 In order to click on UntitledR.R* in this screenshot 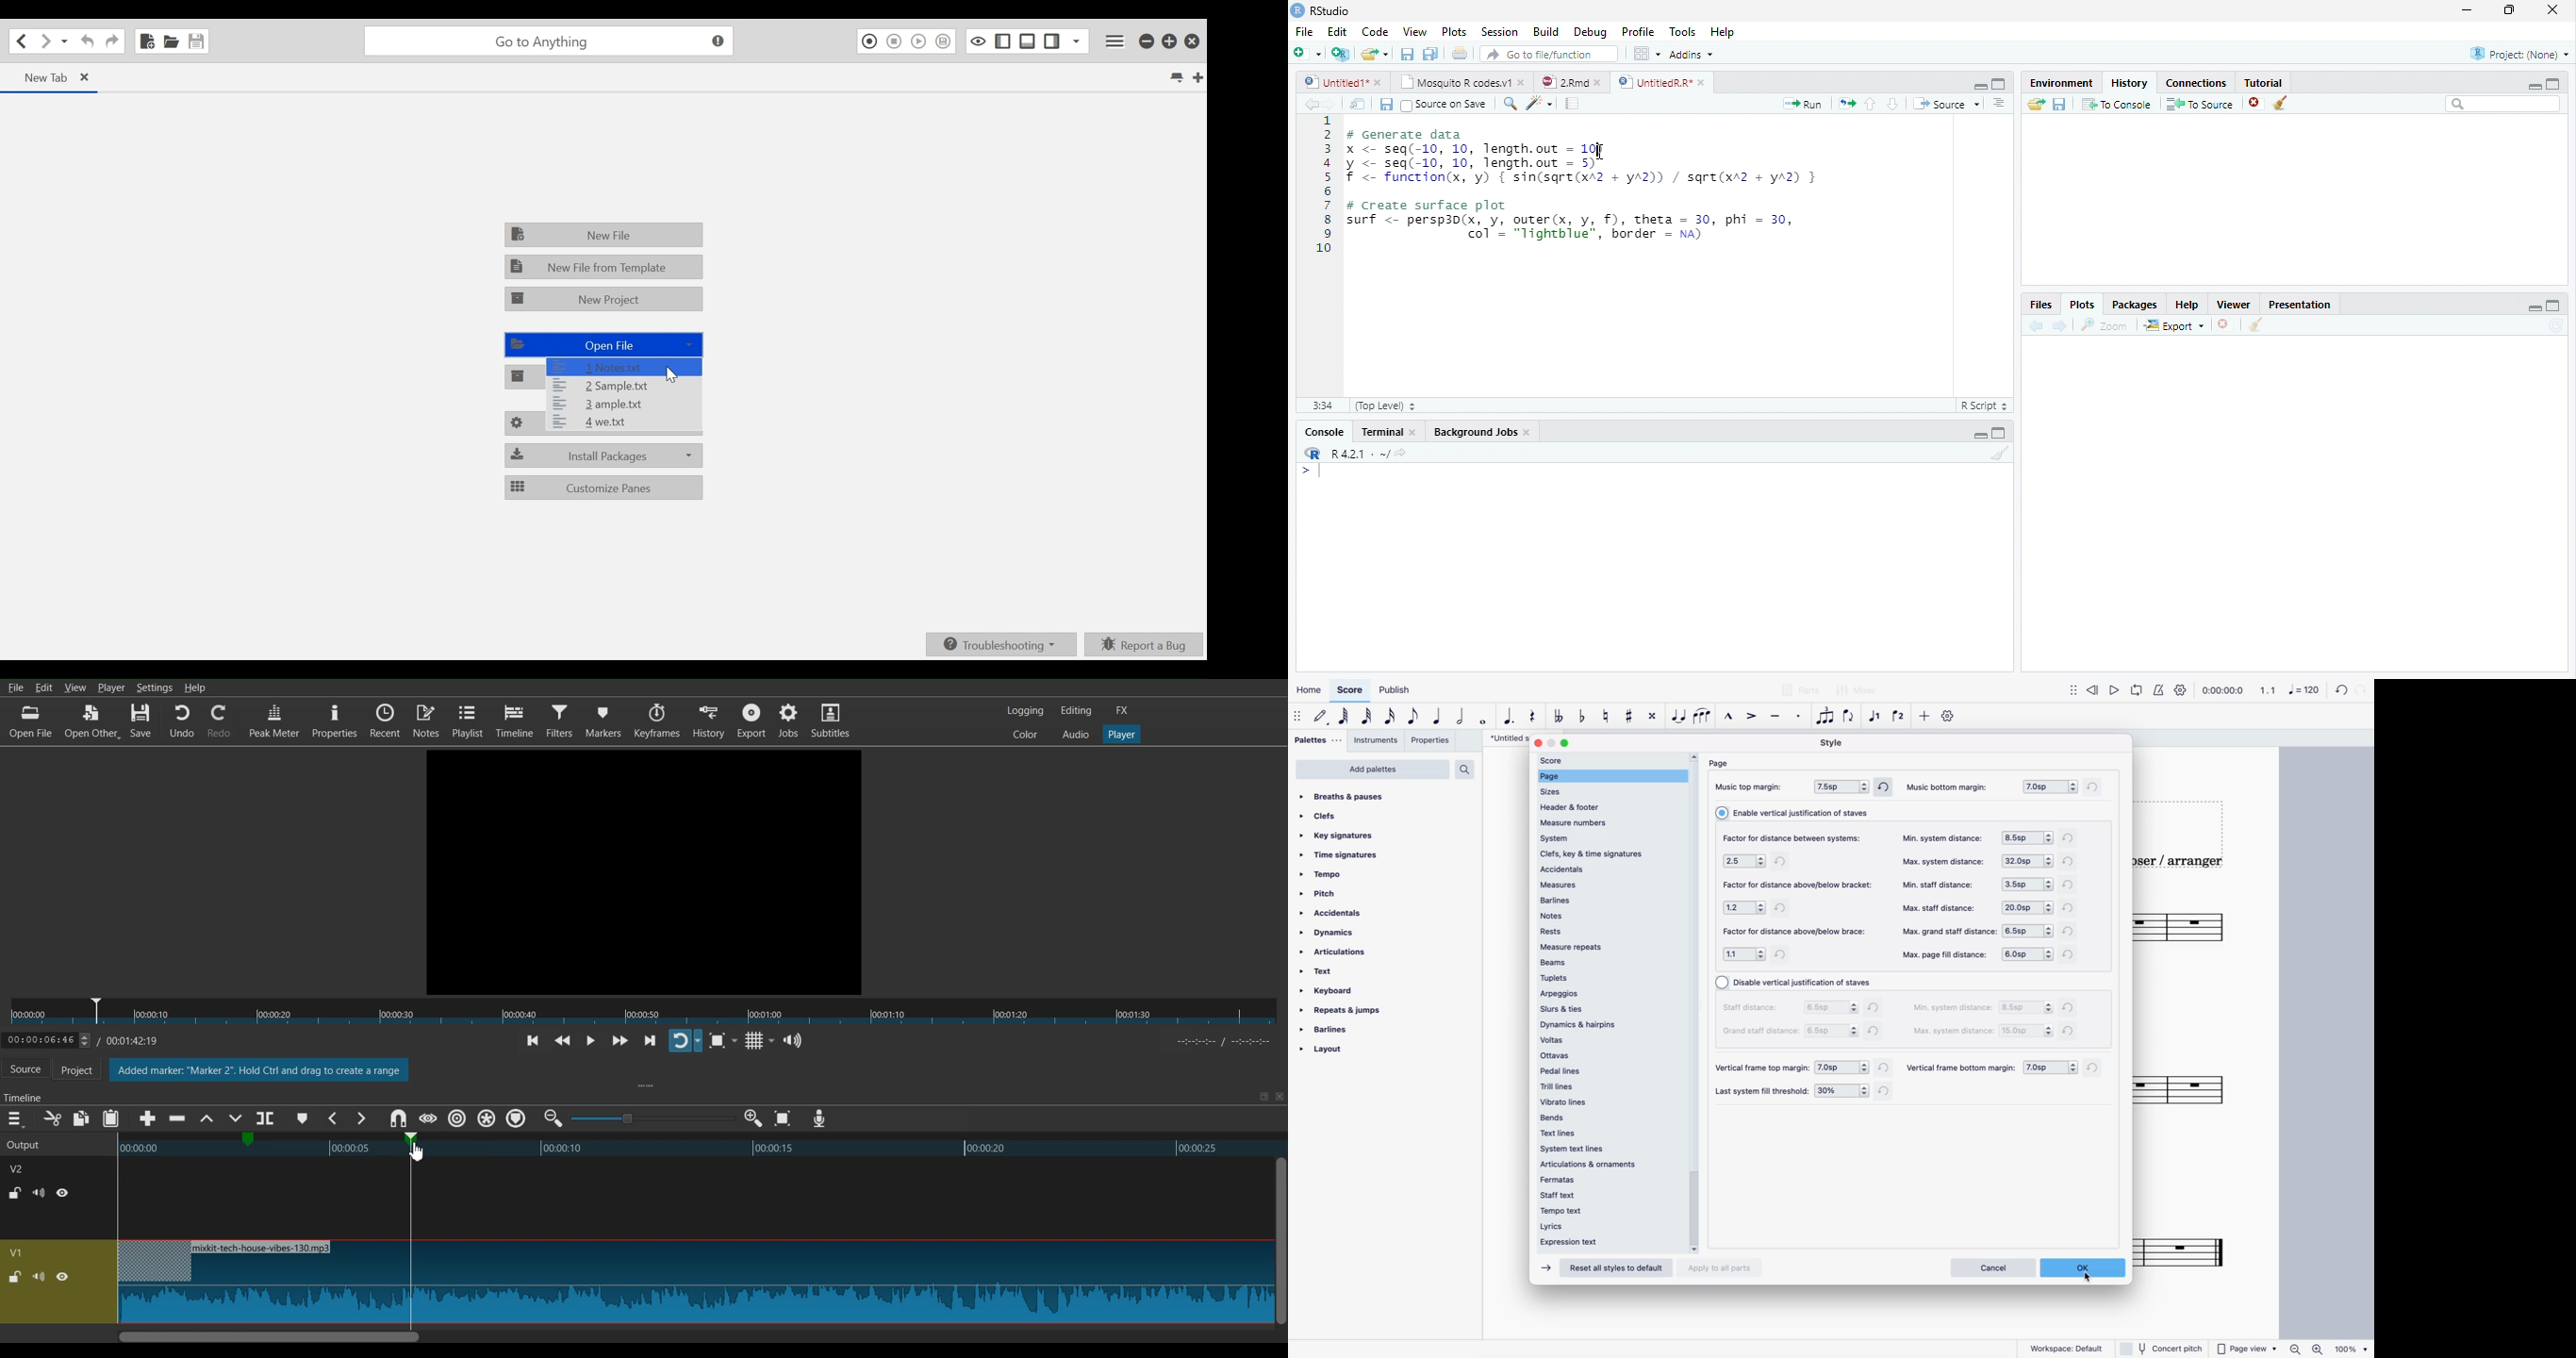, I will do `click(1653, 82)`.